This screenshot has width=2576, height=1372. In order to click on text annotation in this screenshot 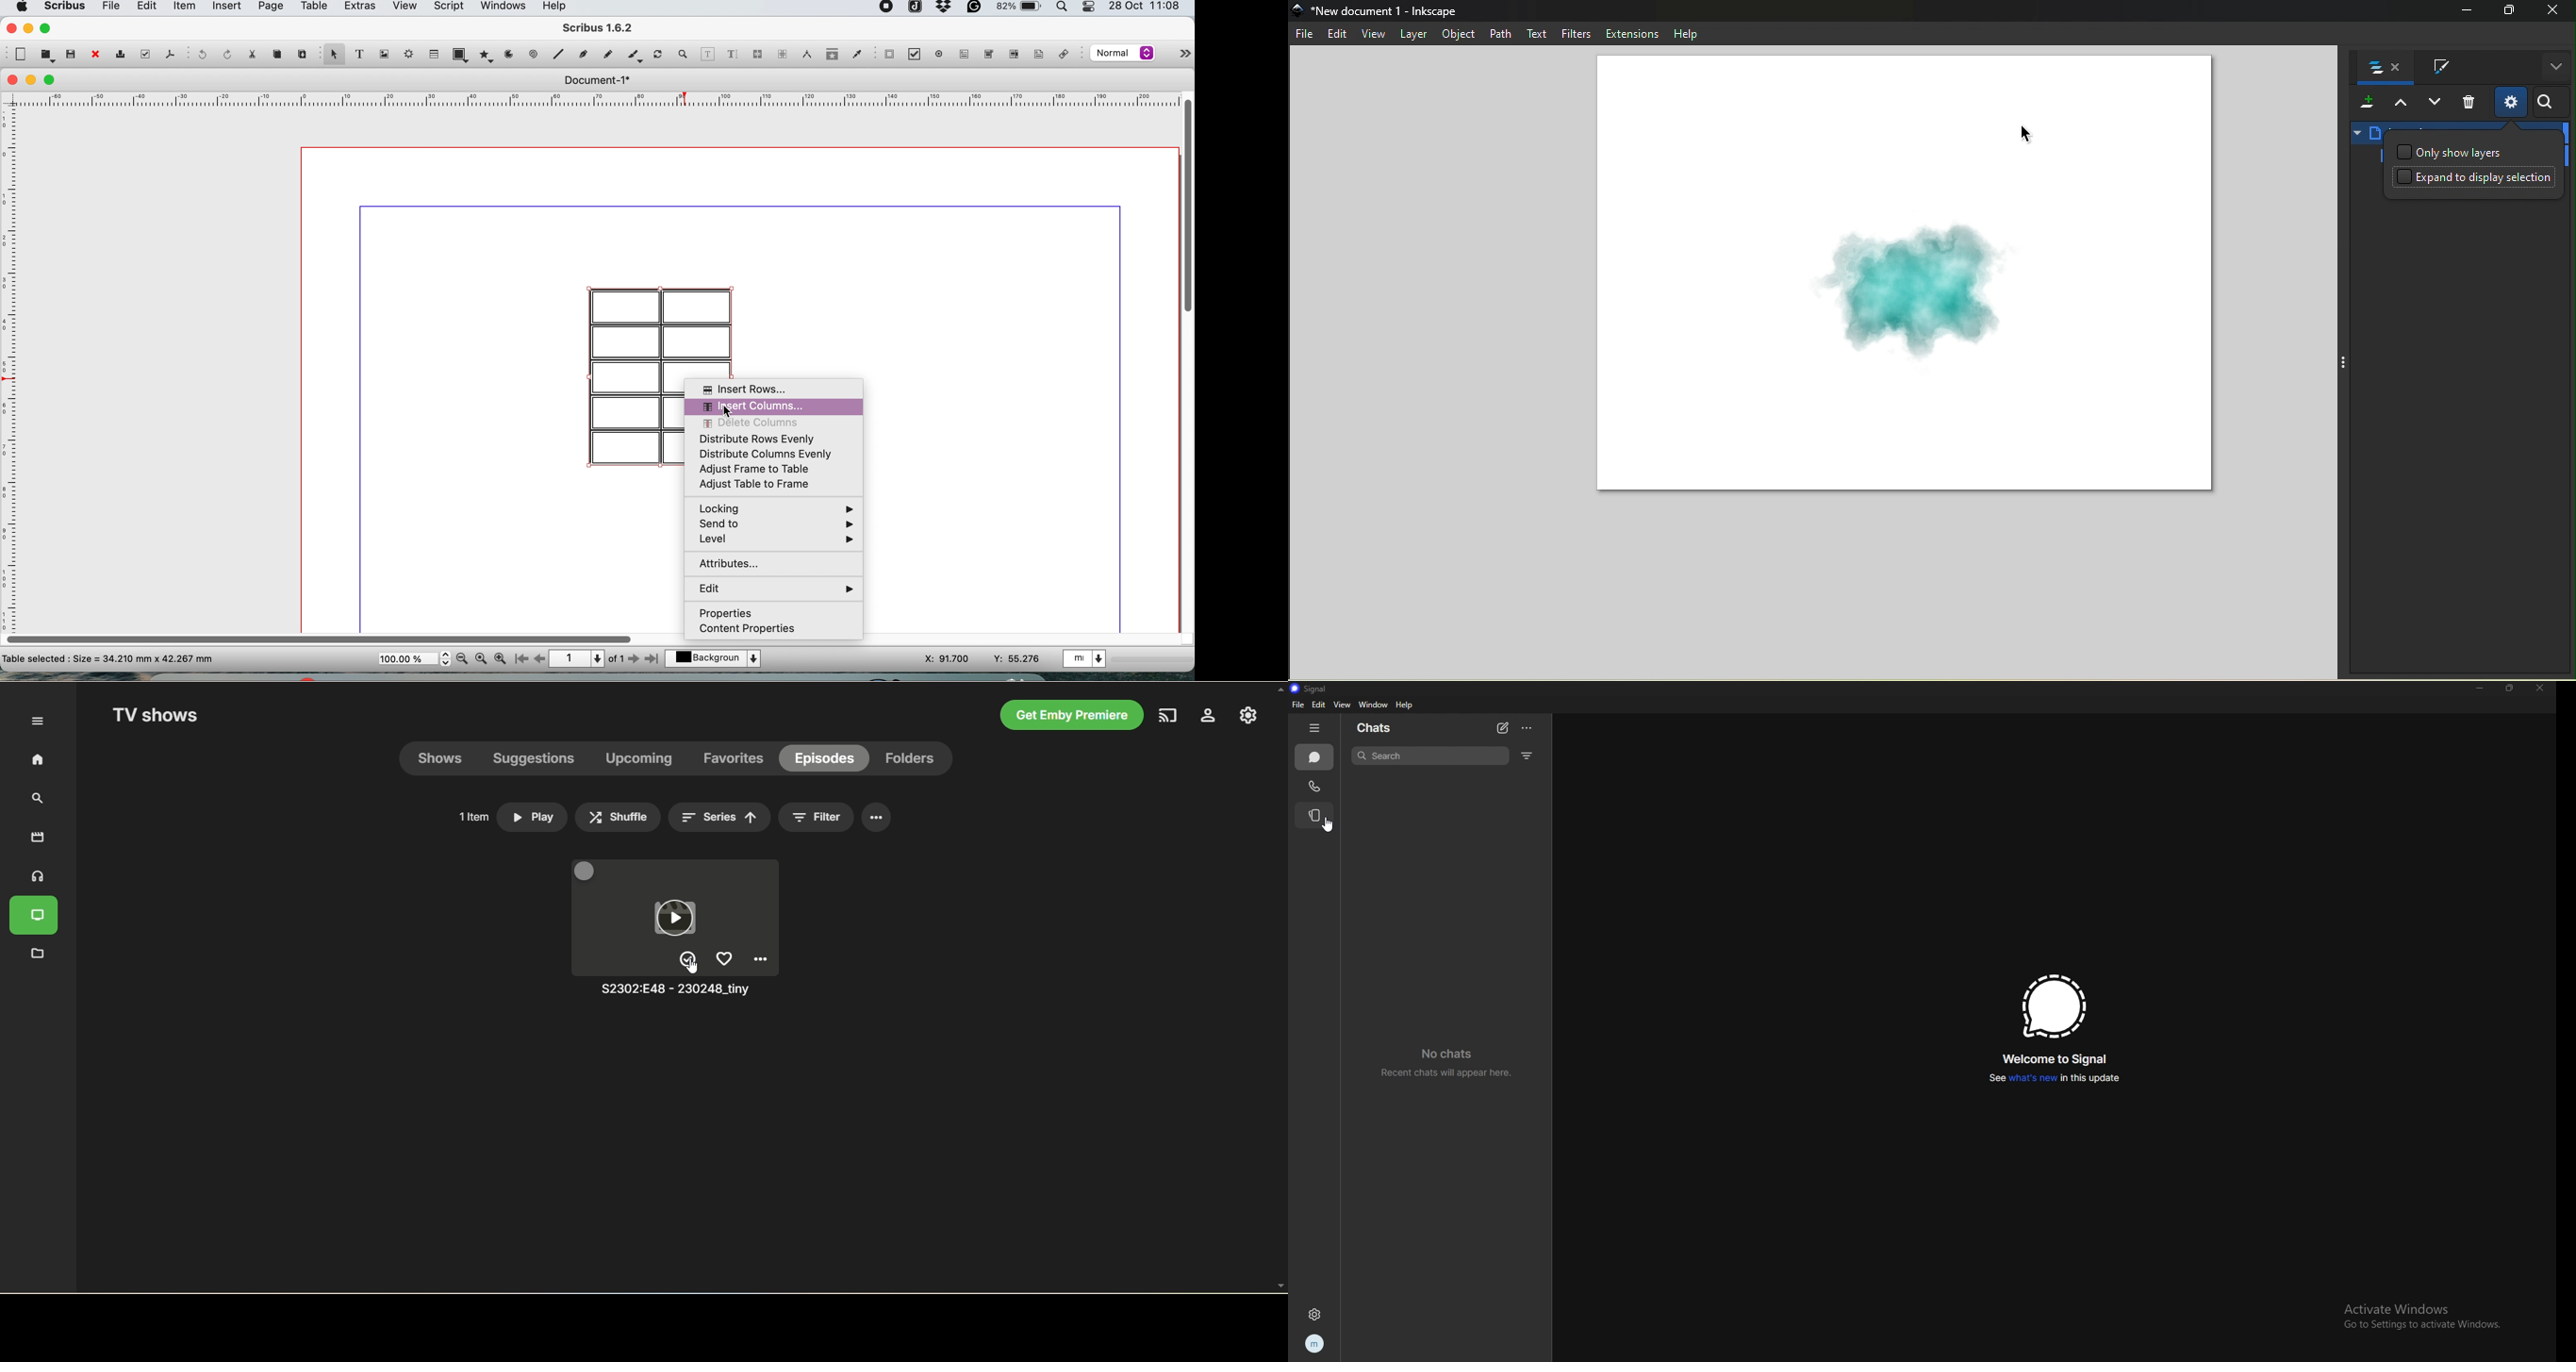, I will do `click(1038, 54)`.